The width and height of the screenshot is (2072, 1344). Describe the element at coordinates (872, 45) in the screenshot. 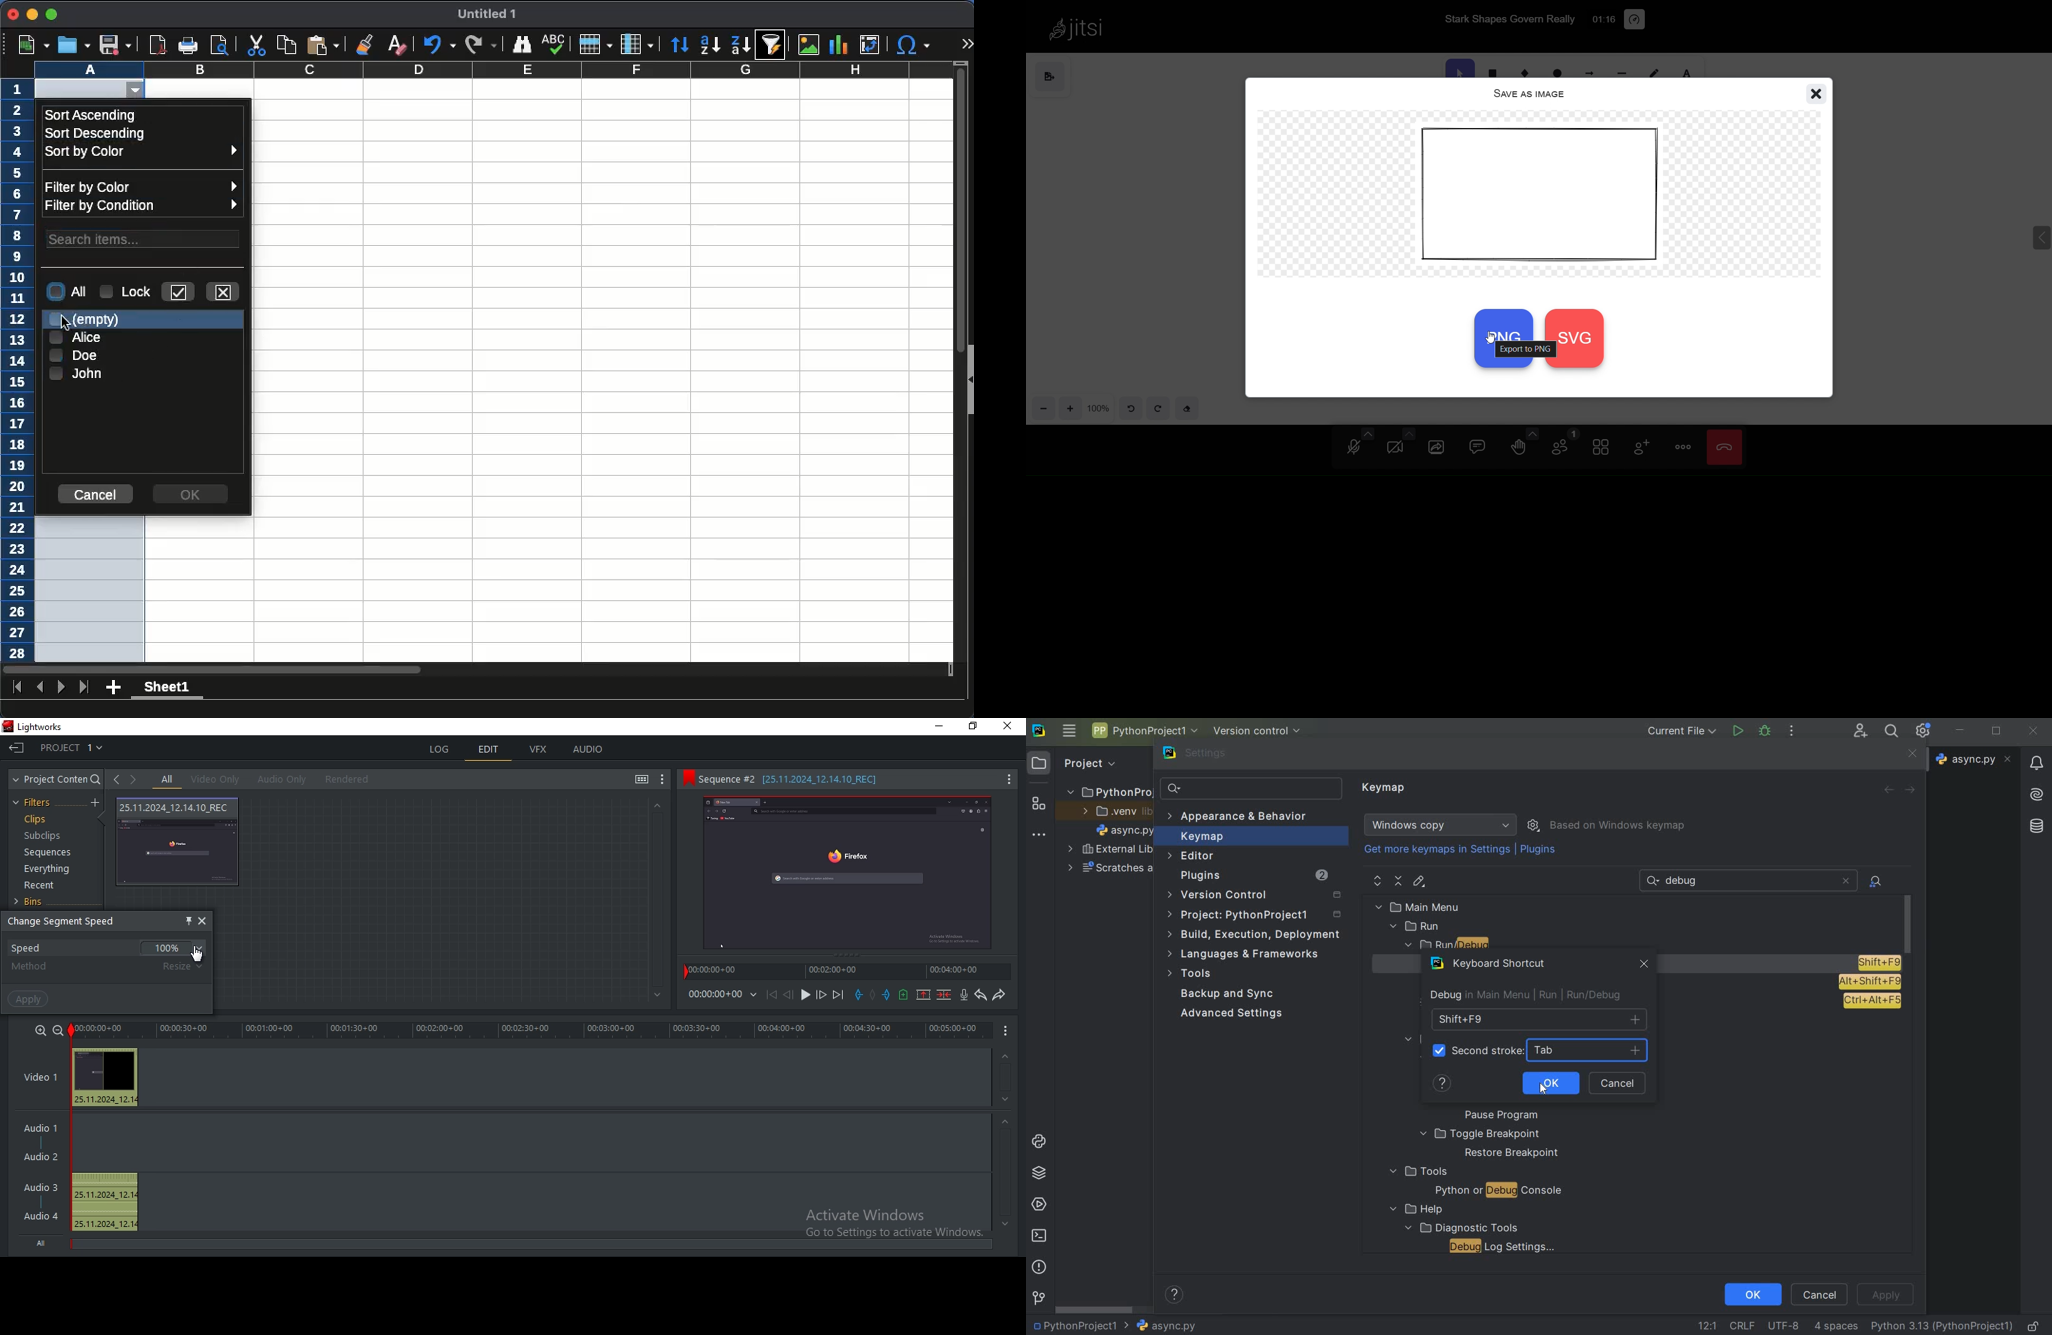

I see `pivot table` at that location.